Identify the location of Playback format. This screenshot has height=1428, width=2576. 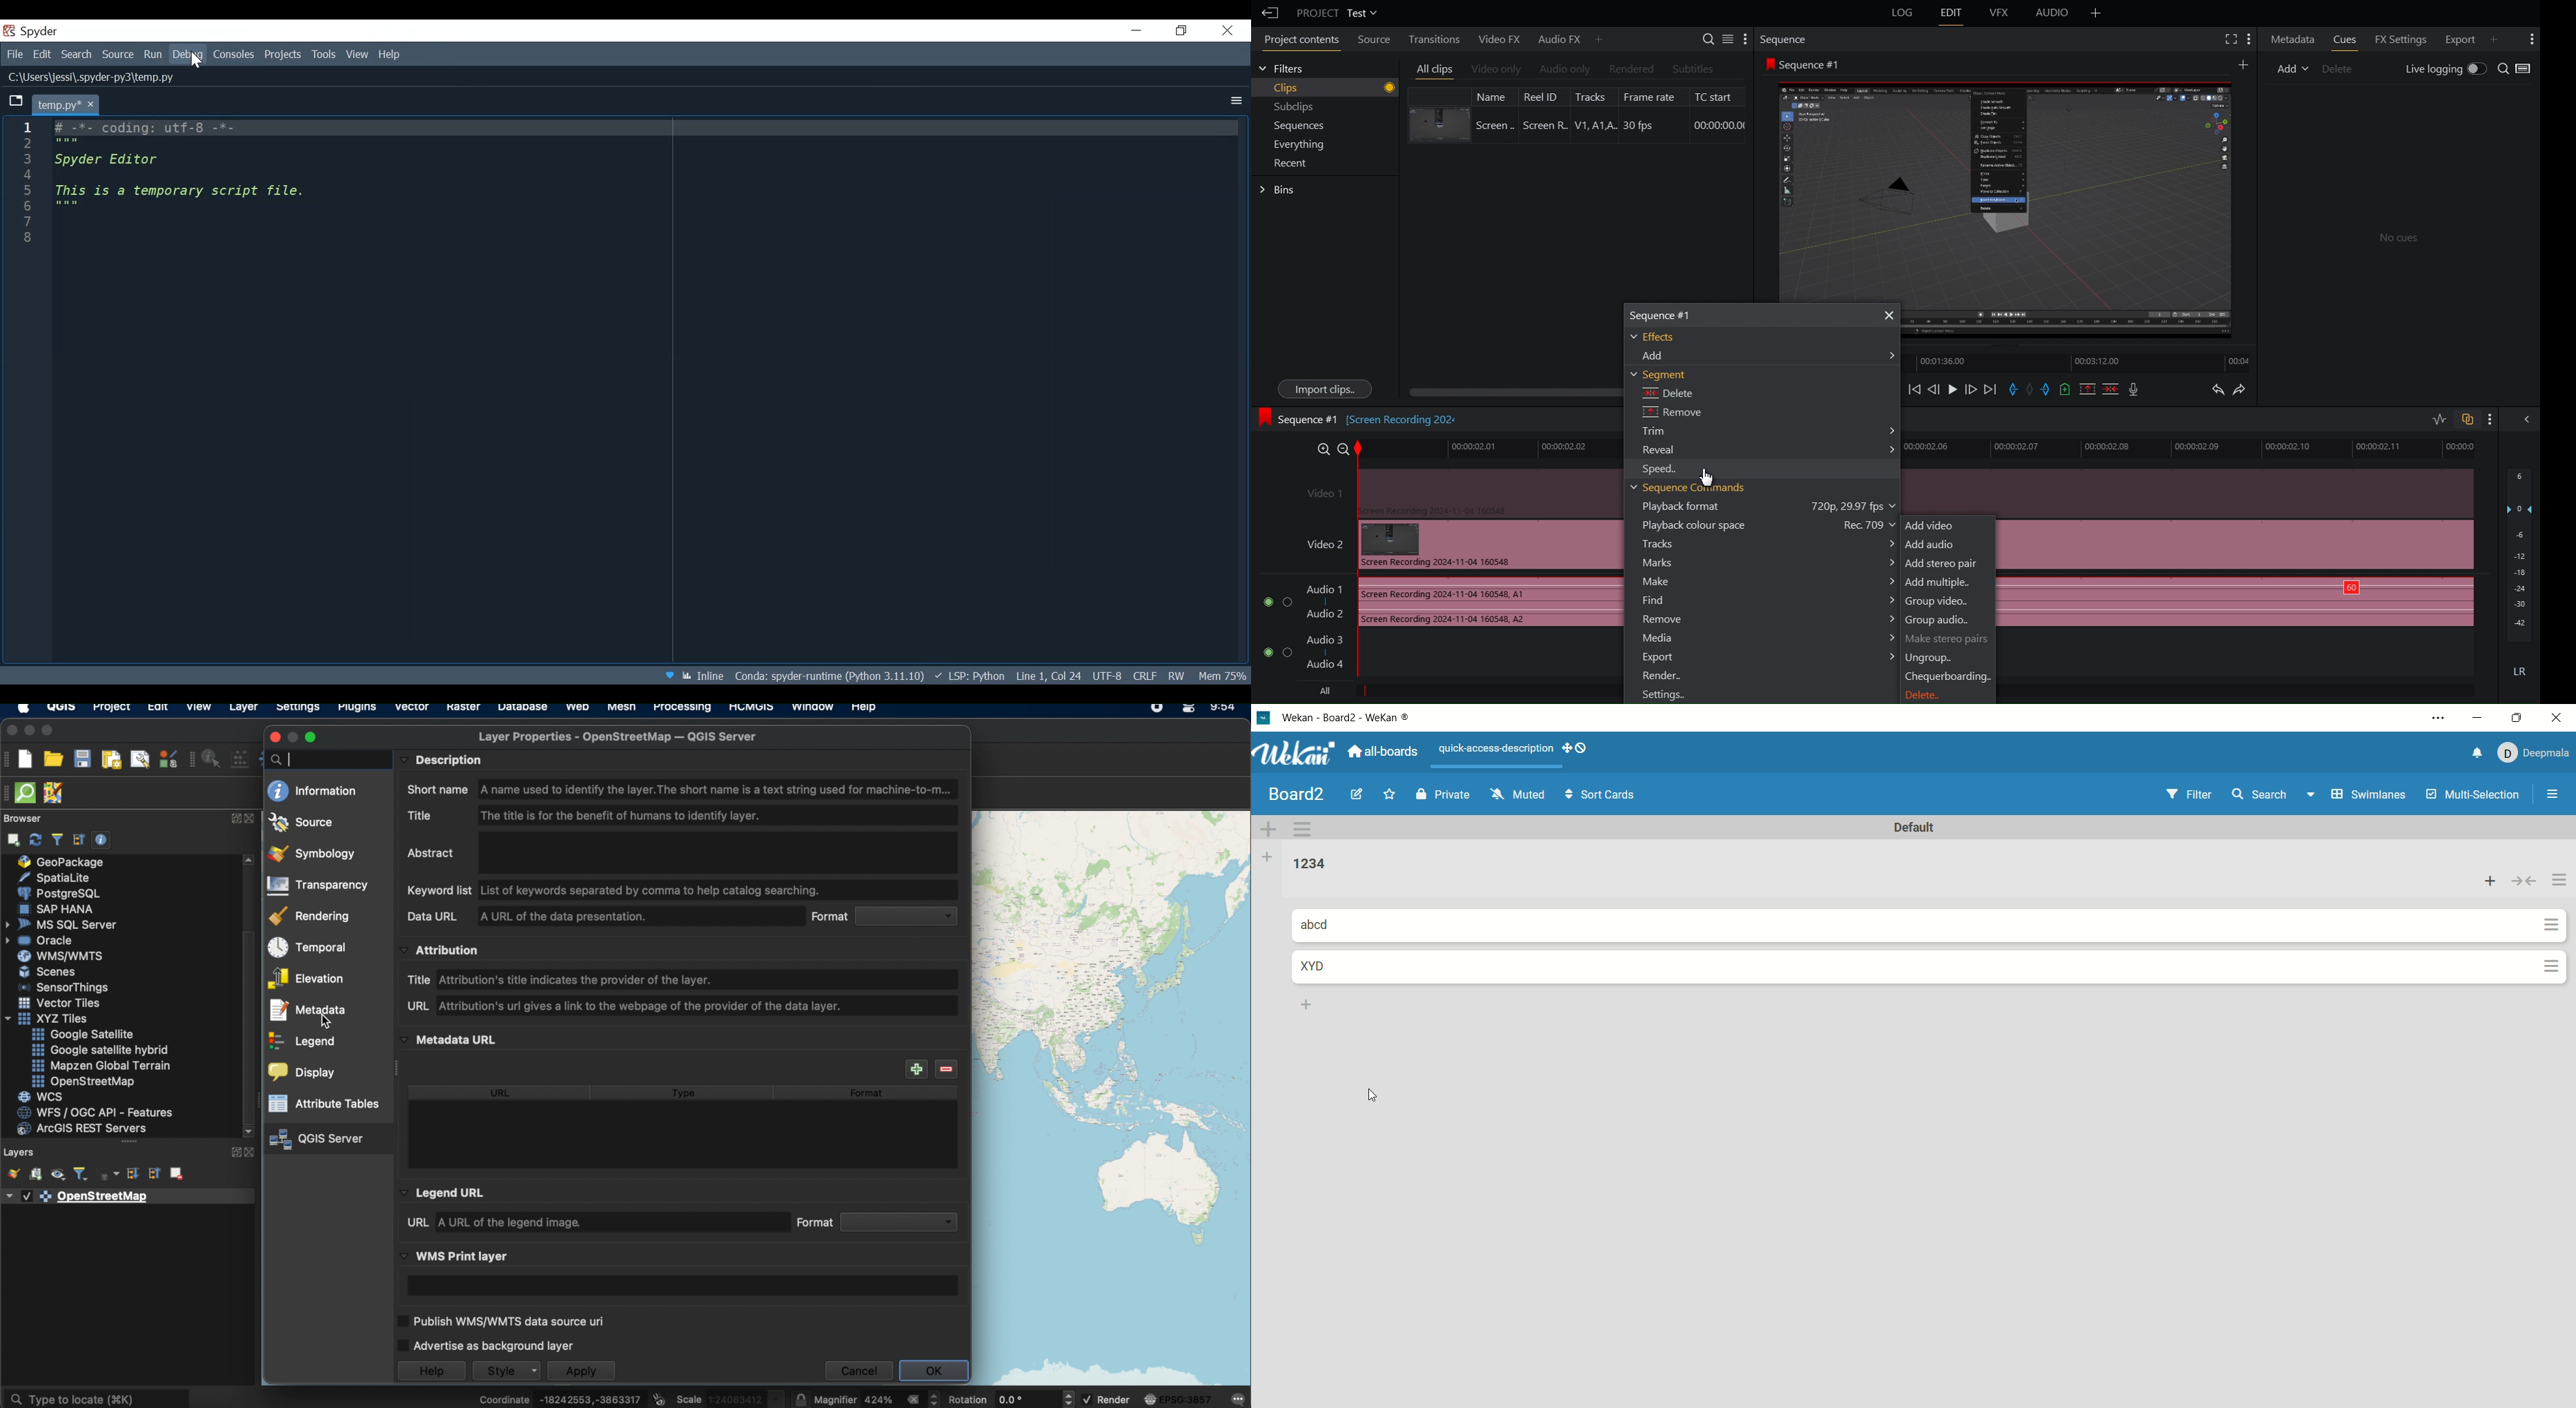
(1772, 506).